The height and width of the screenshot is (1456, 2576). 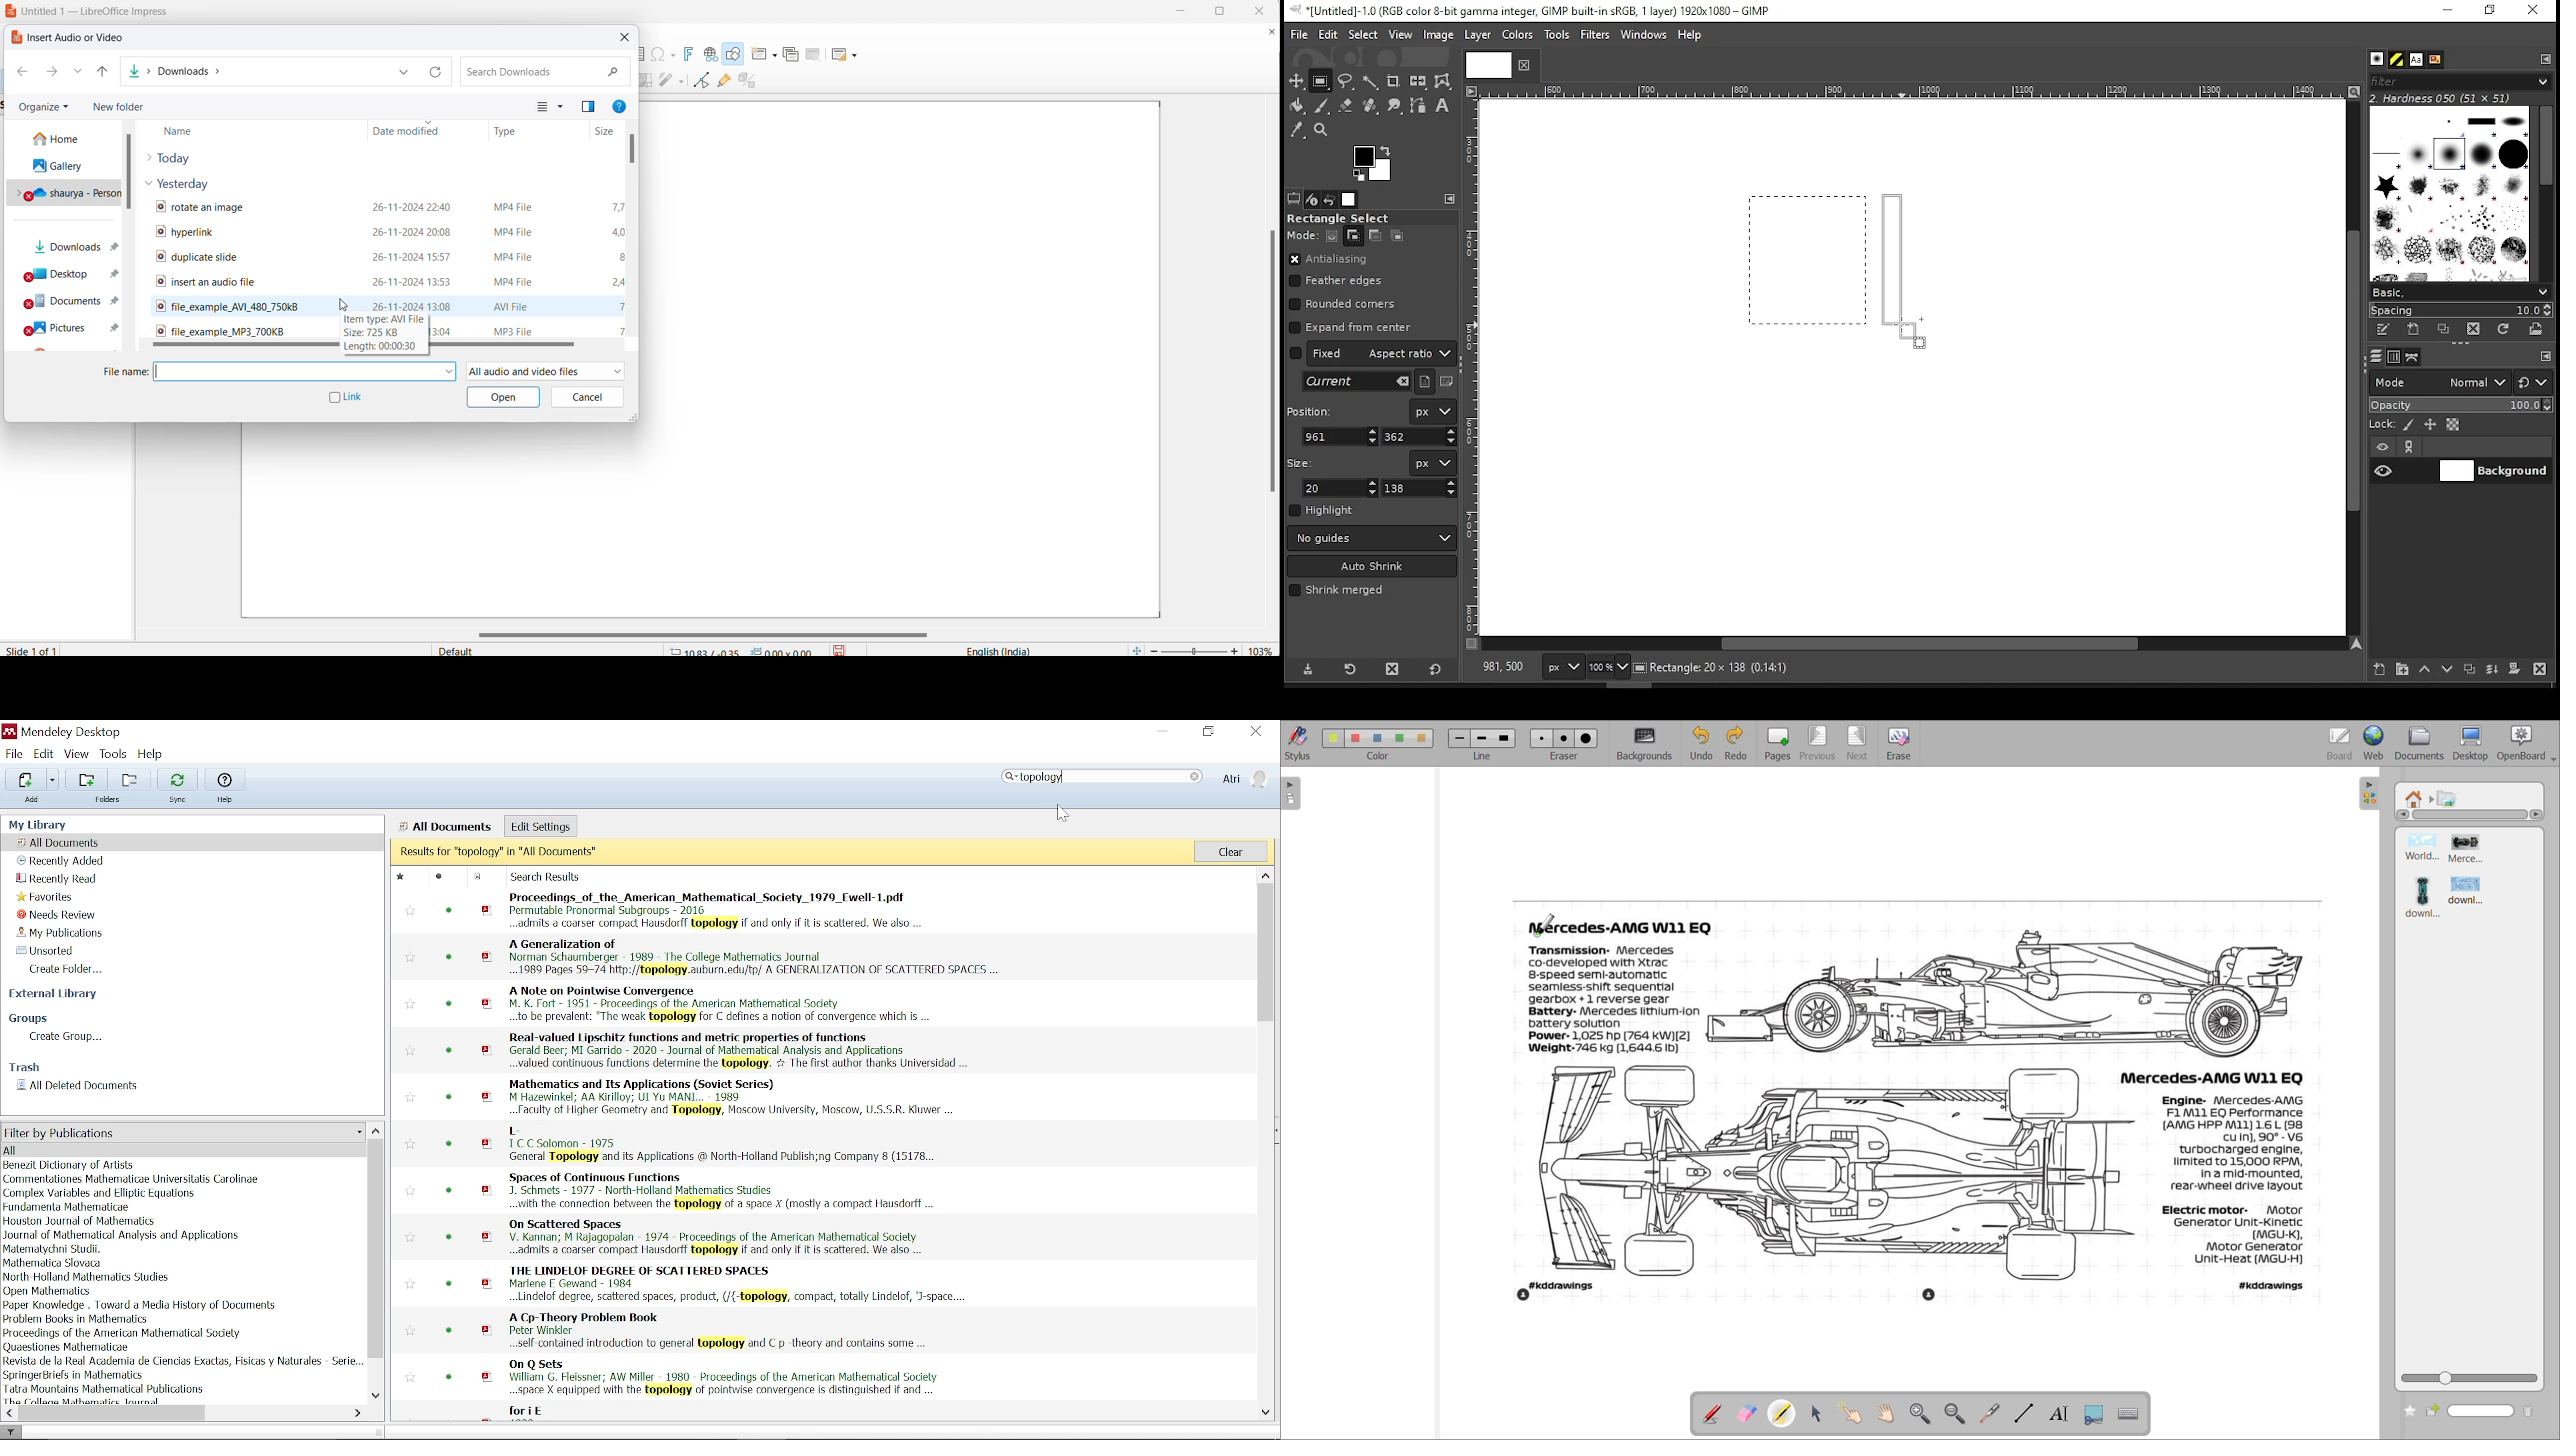 I want to click on scroll bar, so click(x=2545, y=192).